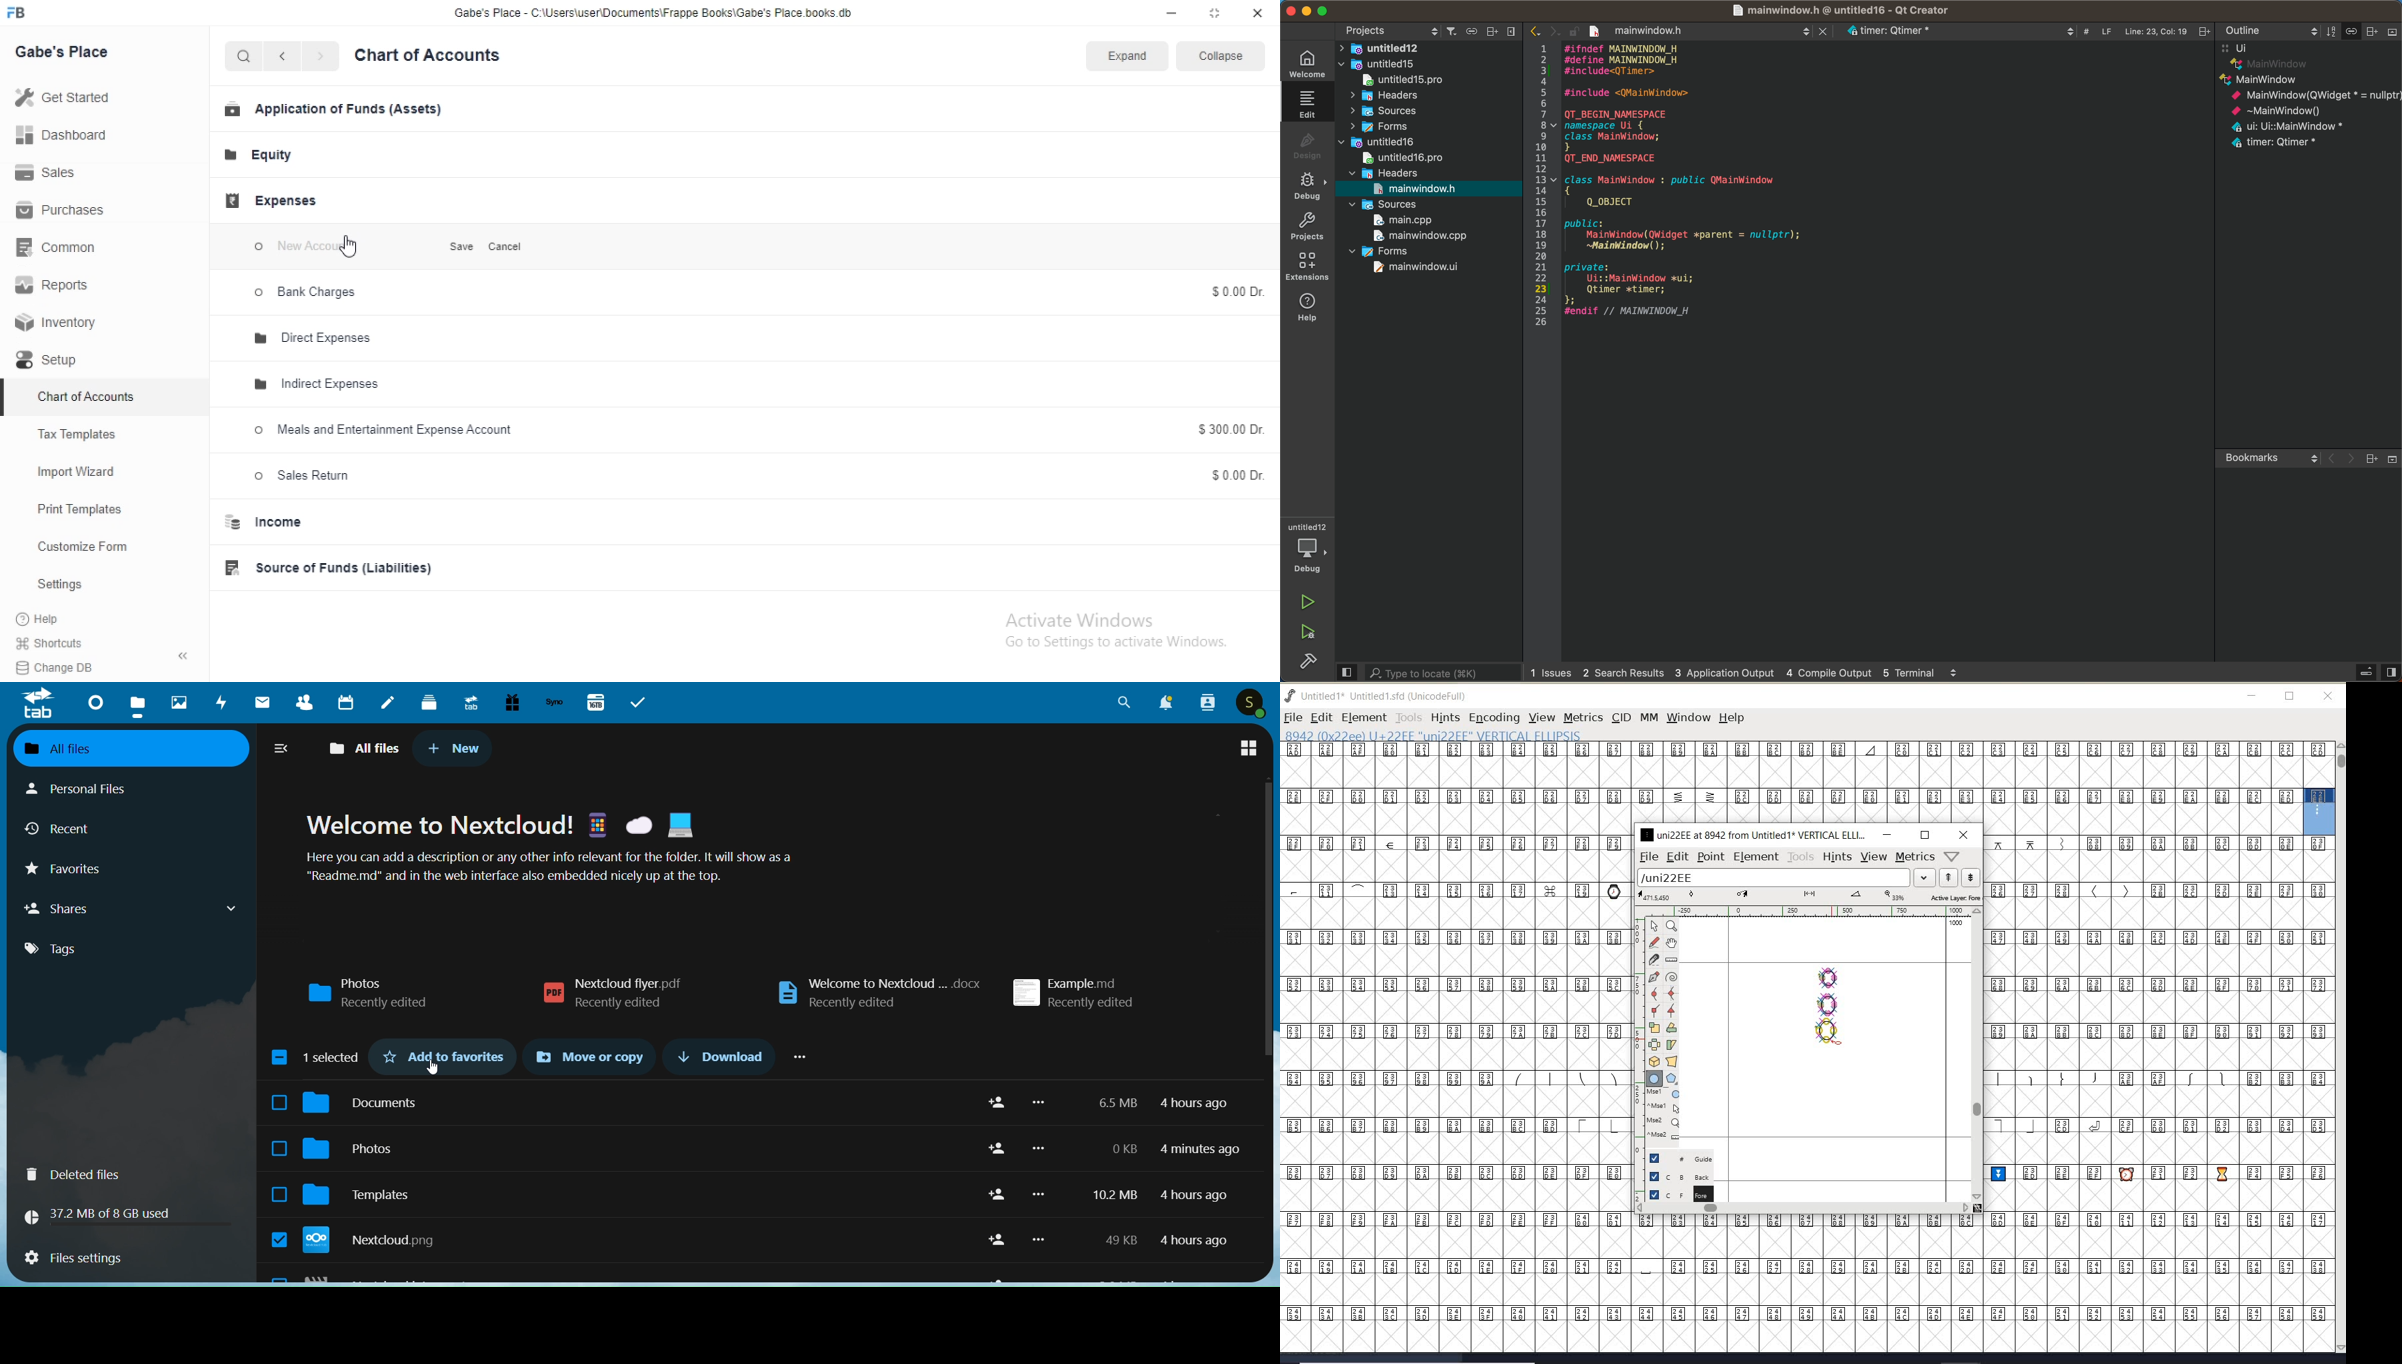 This screenshot has height=1372, width=2408. I want to click on Add Account, so click(366, 203).